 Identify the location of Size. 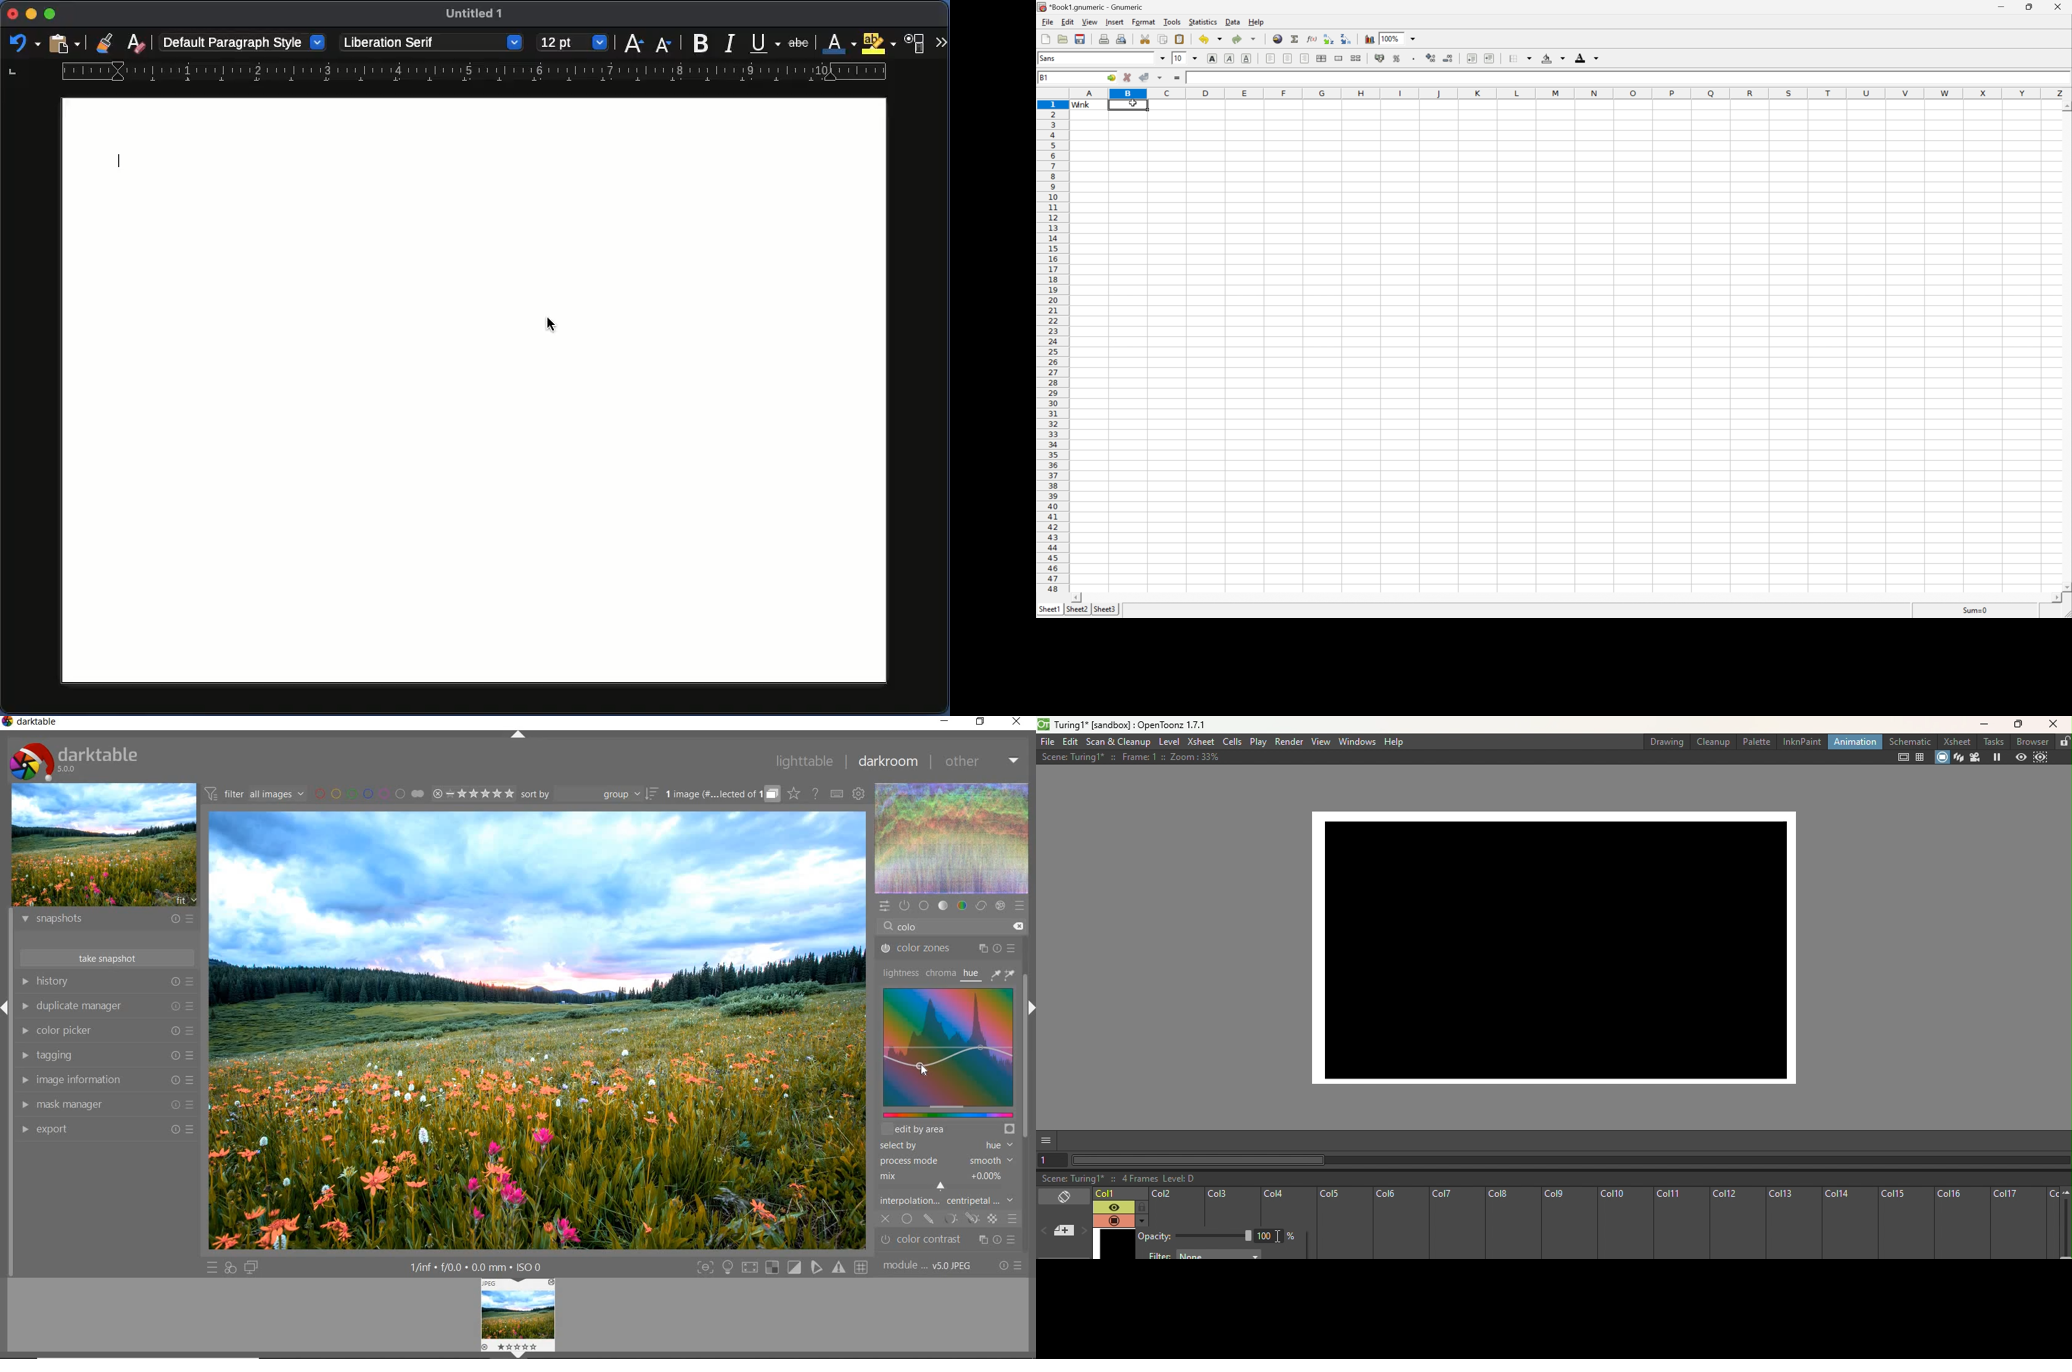
(573, 43).